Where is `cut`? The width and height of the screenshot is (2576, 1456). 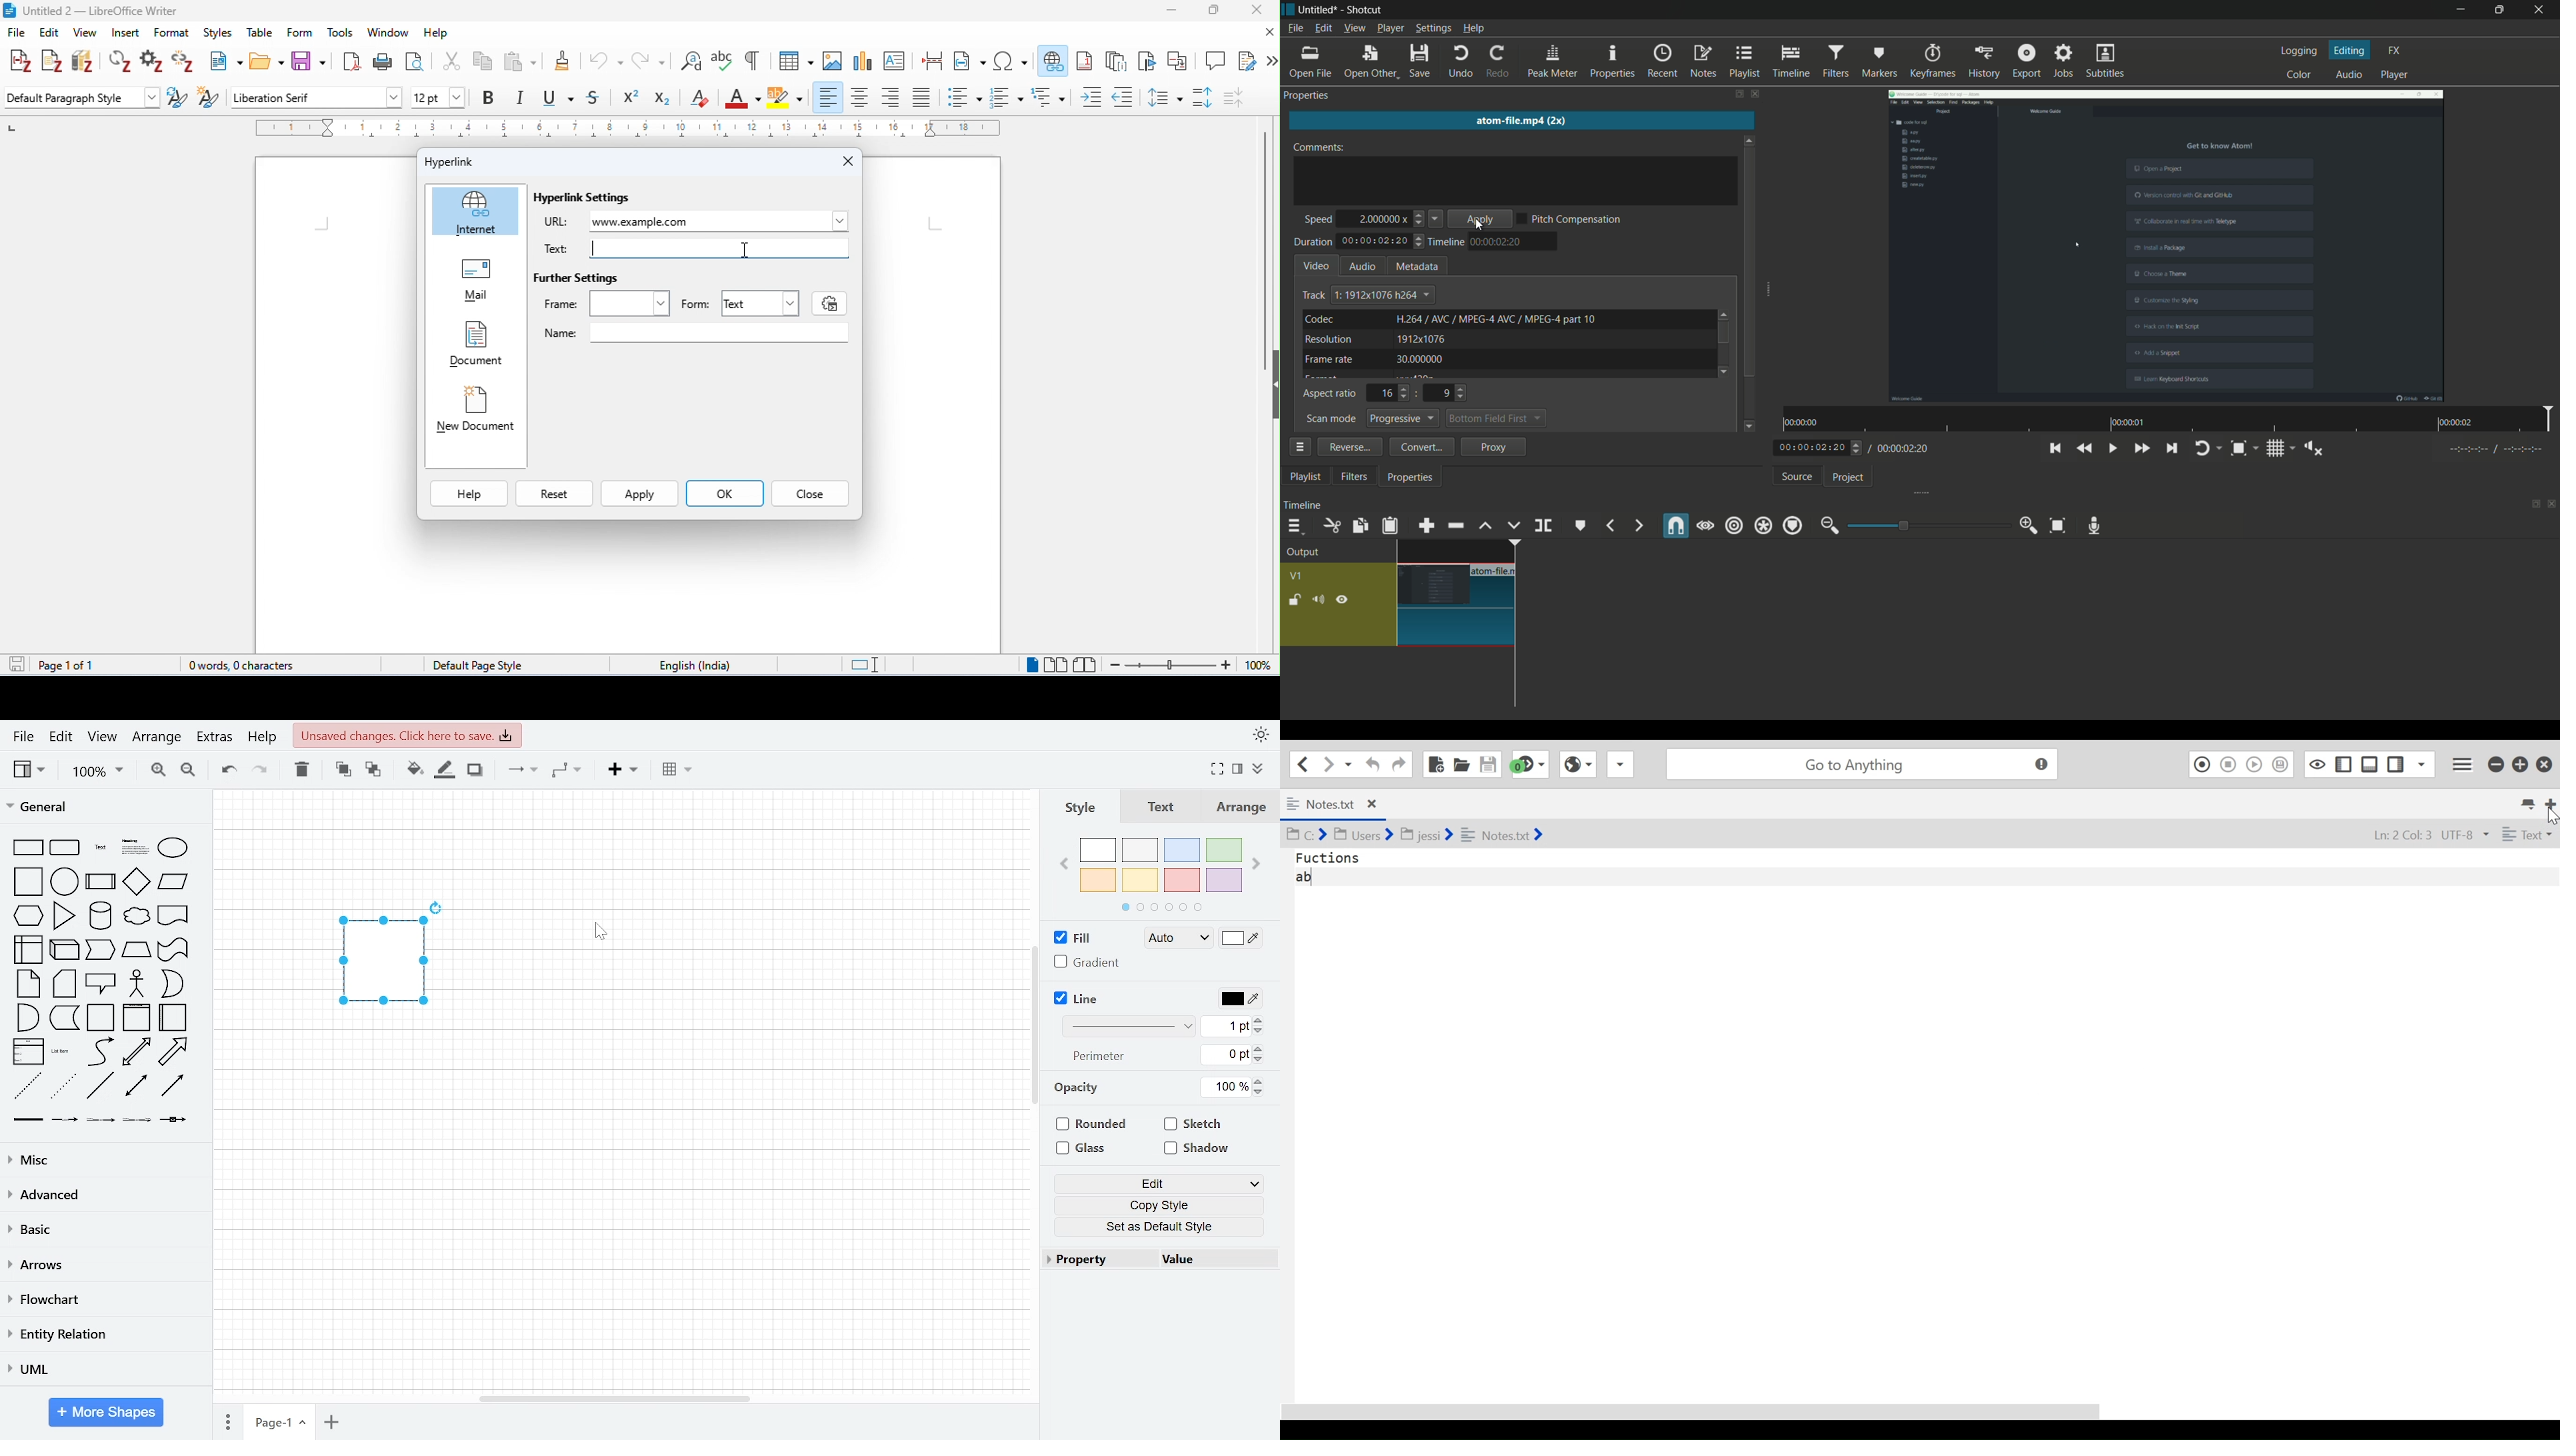
cut is located at coordinates (1329, 525).